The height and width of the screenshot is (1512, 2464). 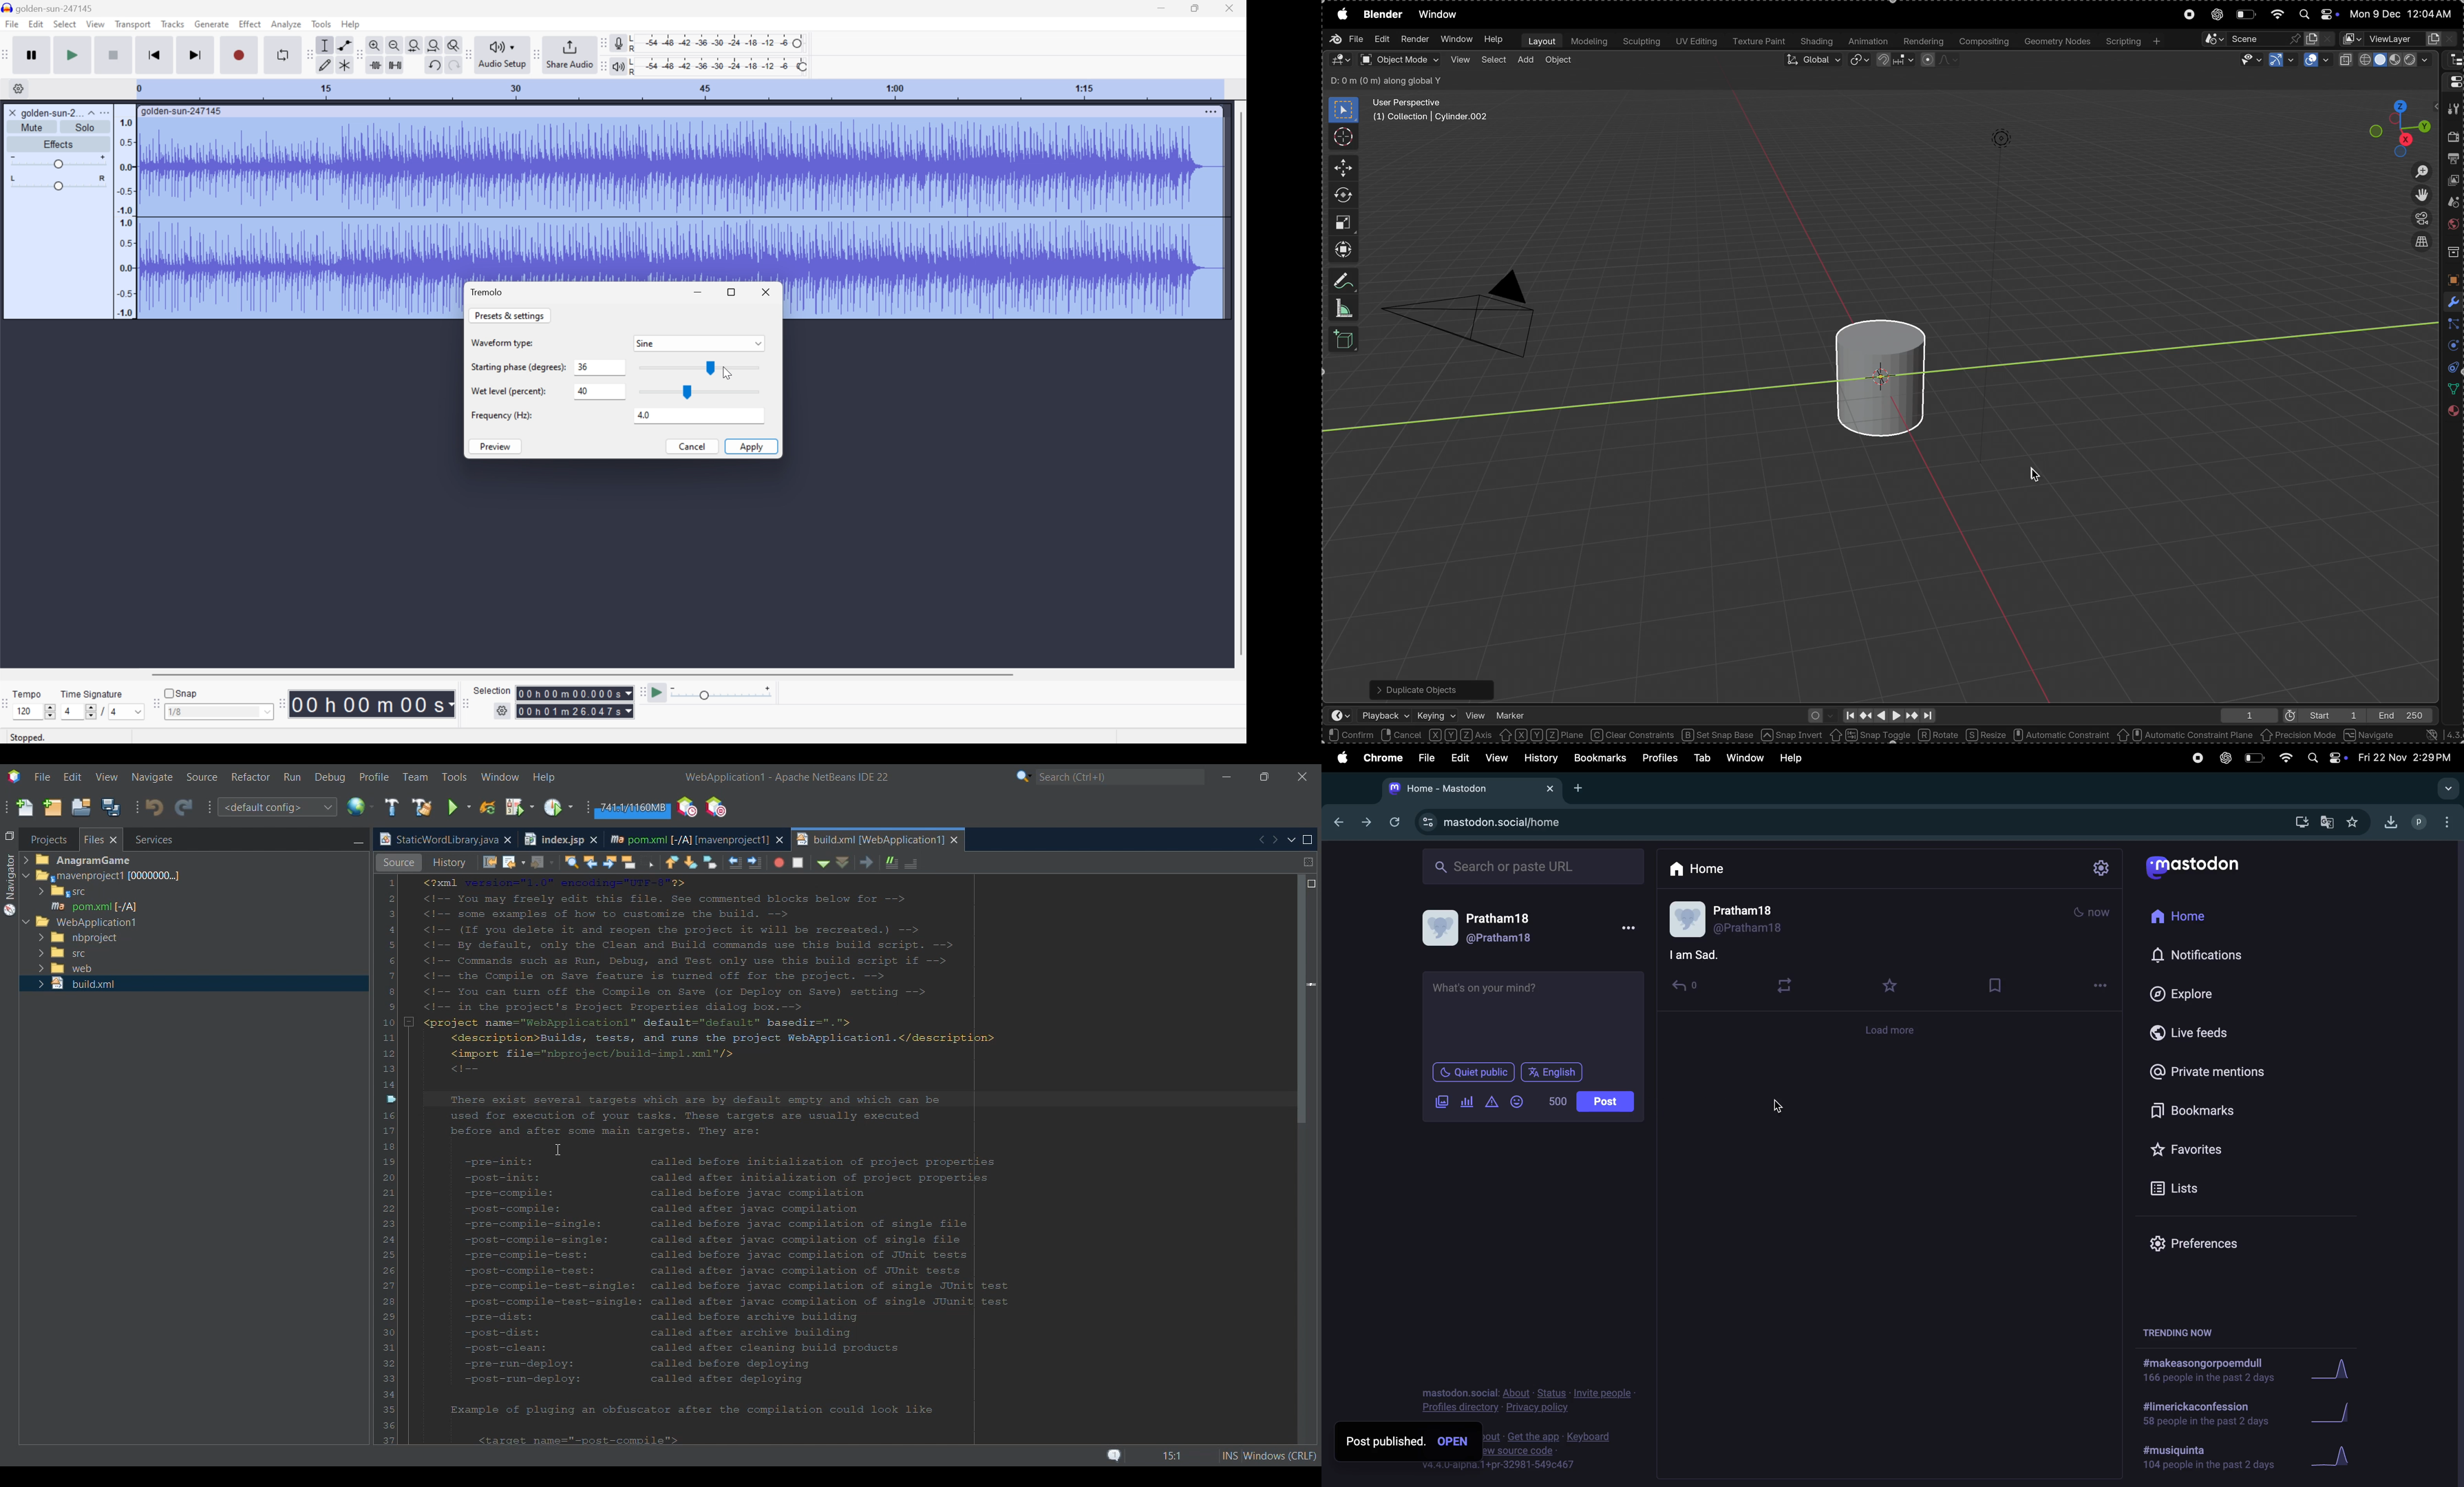 I want to click on Tools, so click(x=321, y=22).